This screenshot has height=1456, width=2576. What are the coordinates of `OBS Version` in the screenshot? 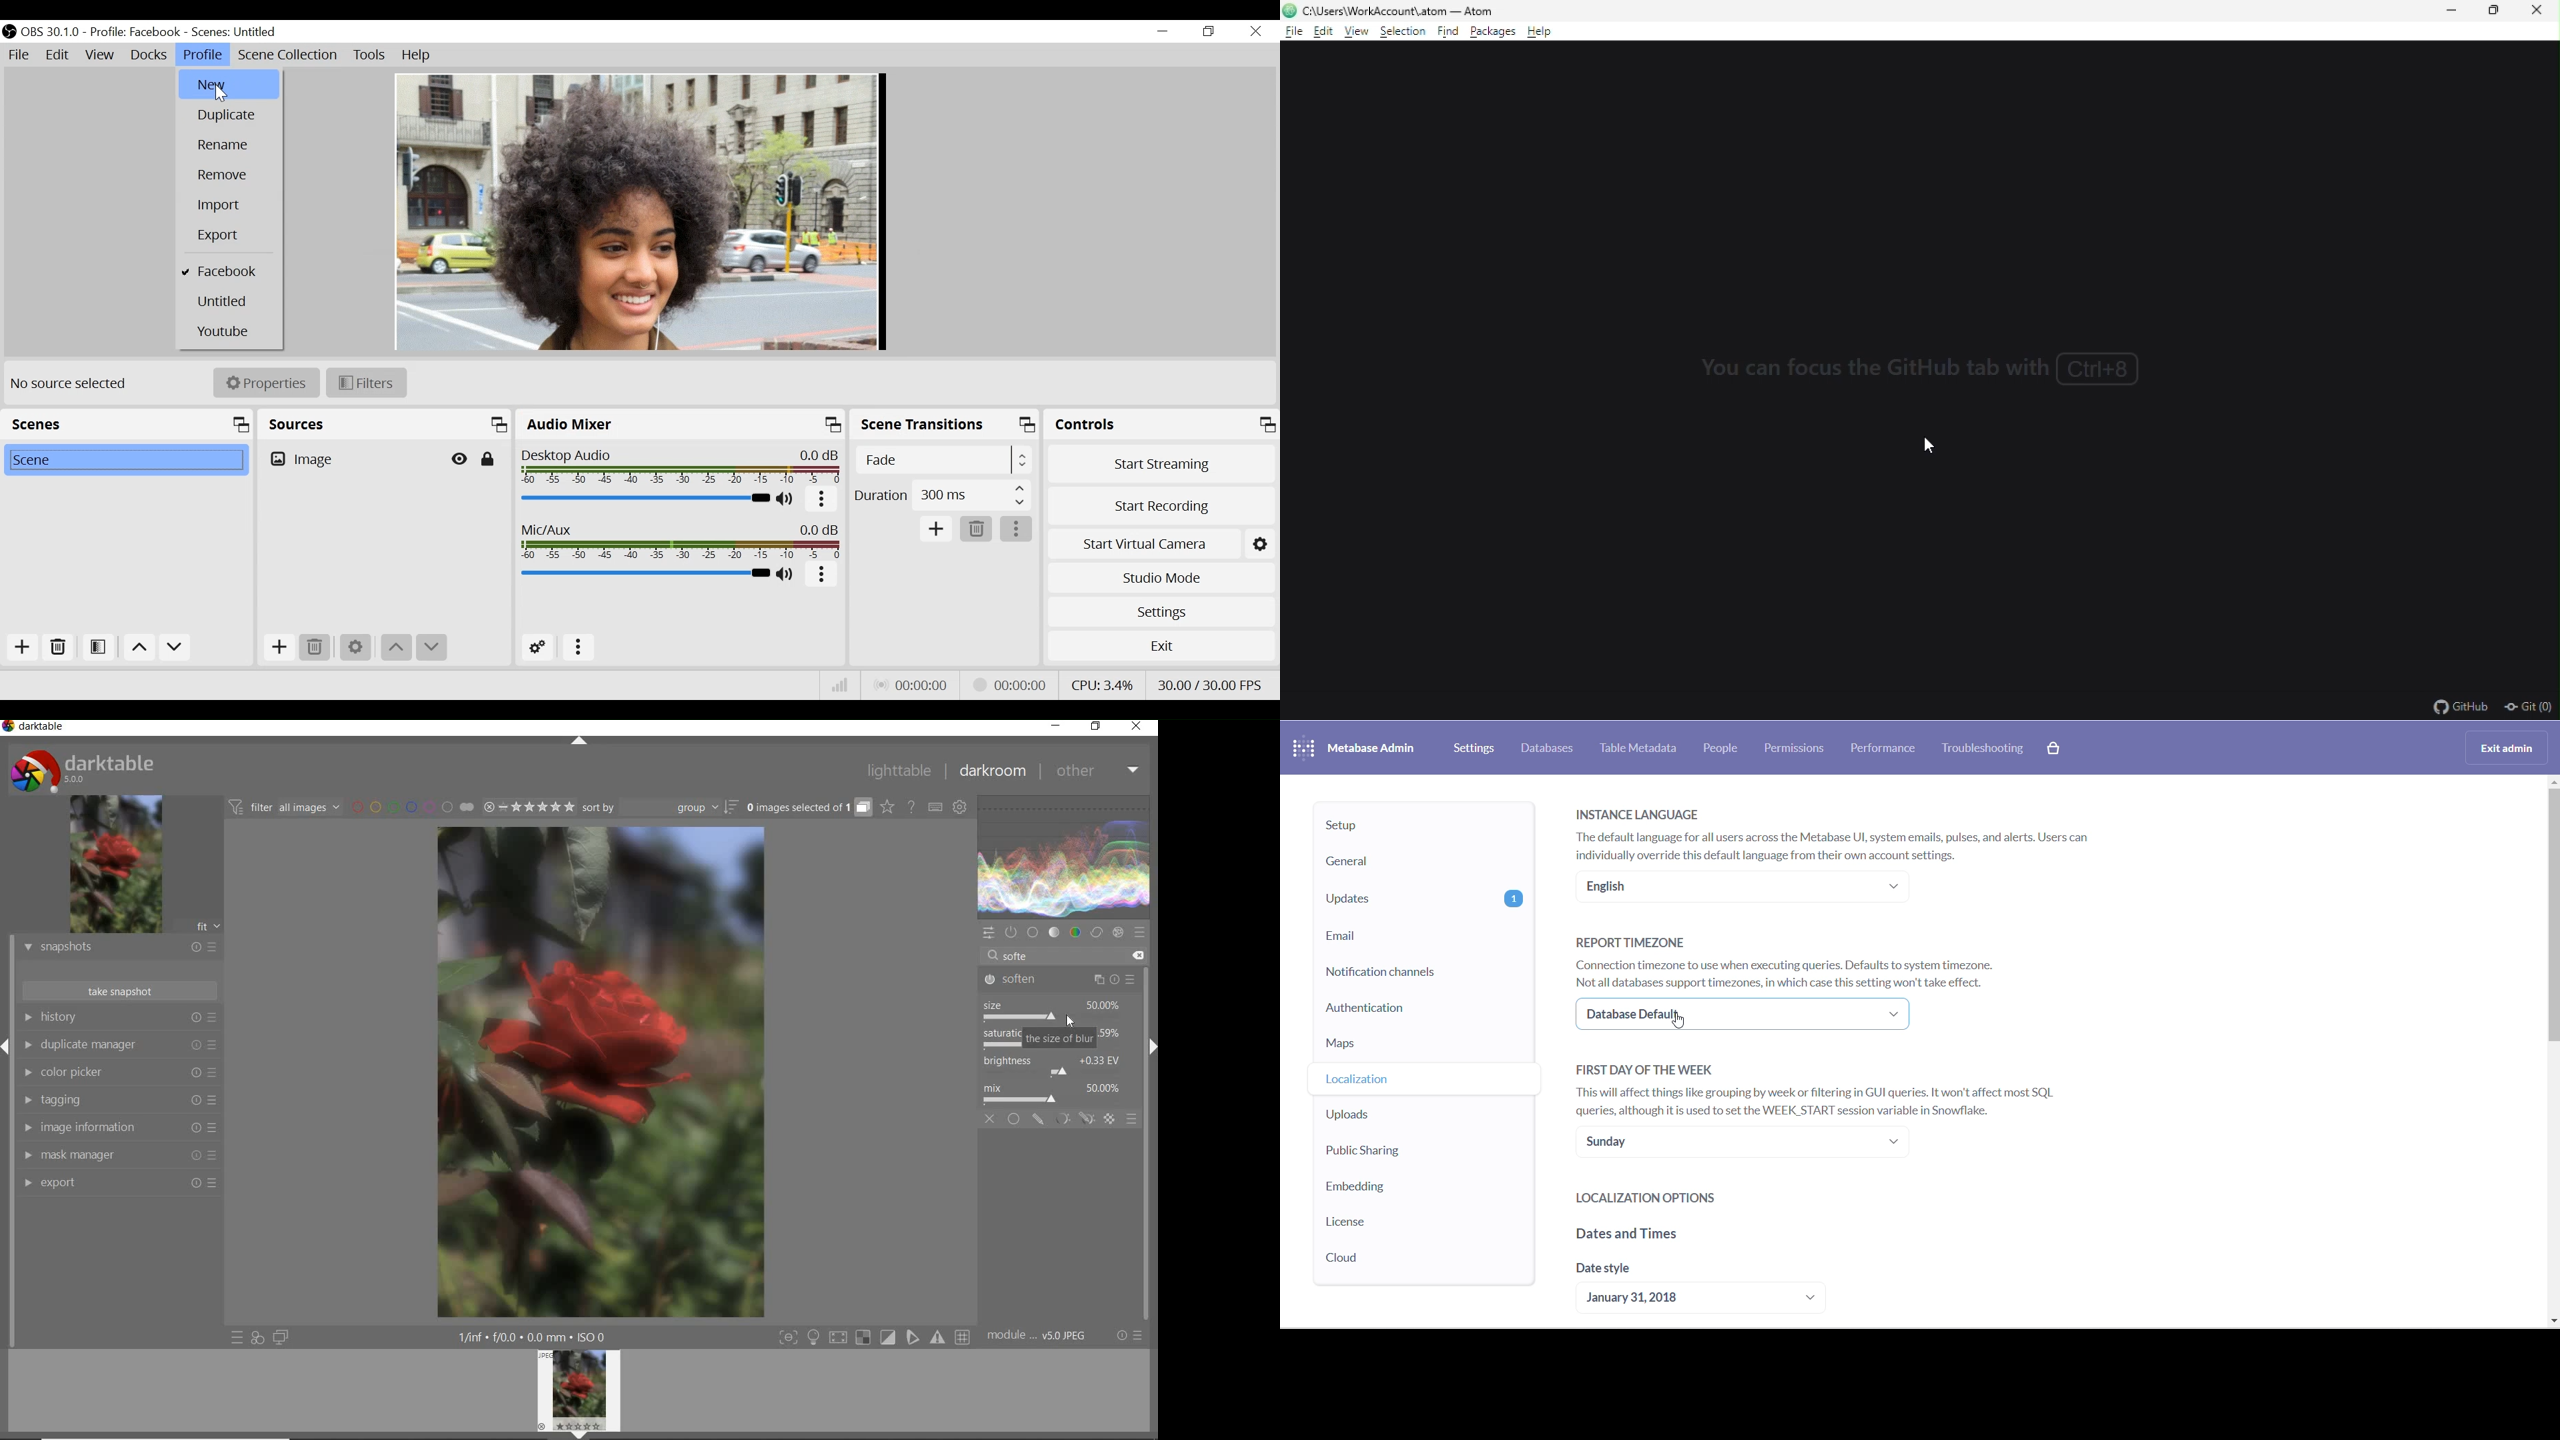 It's located at (51, 31).